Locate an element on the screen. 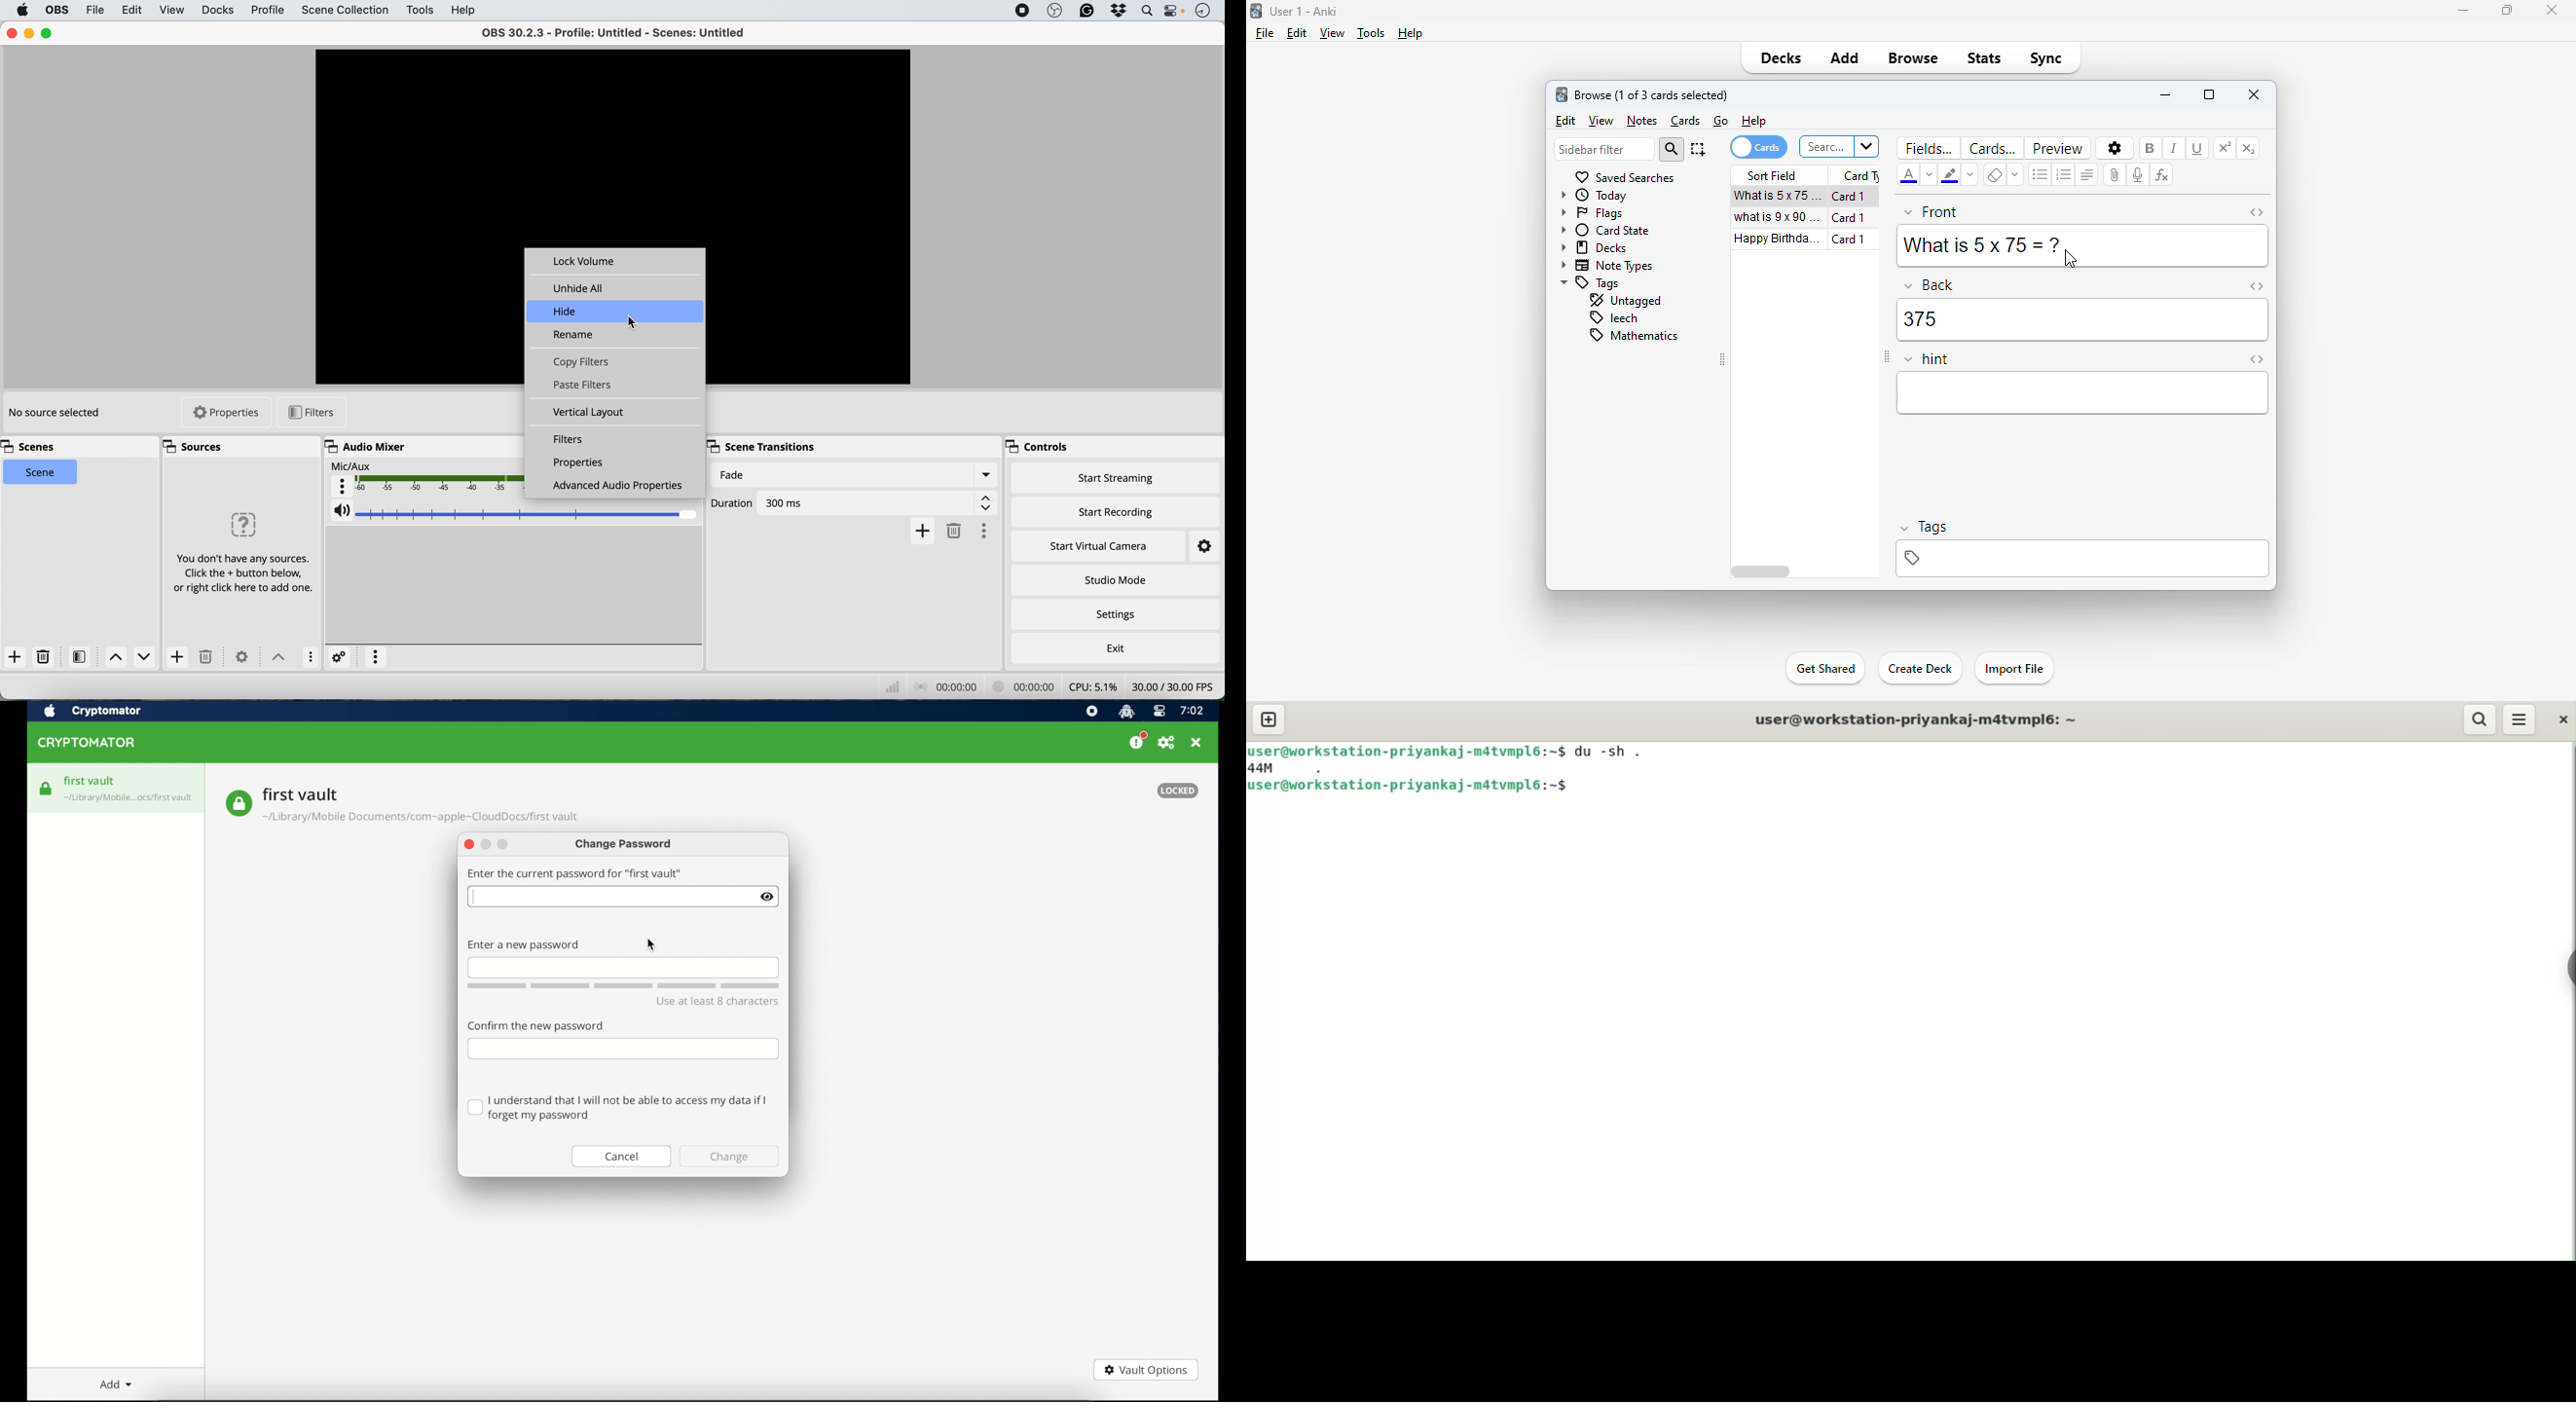 Image resolution: width=2576 pixels, height=1428 pixels. minimize is located at coordinates (487, 845).